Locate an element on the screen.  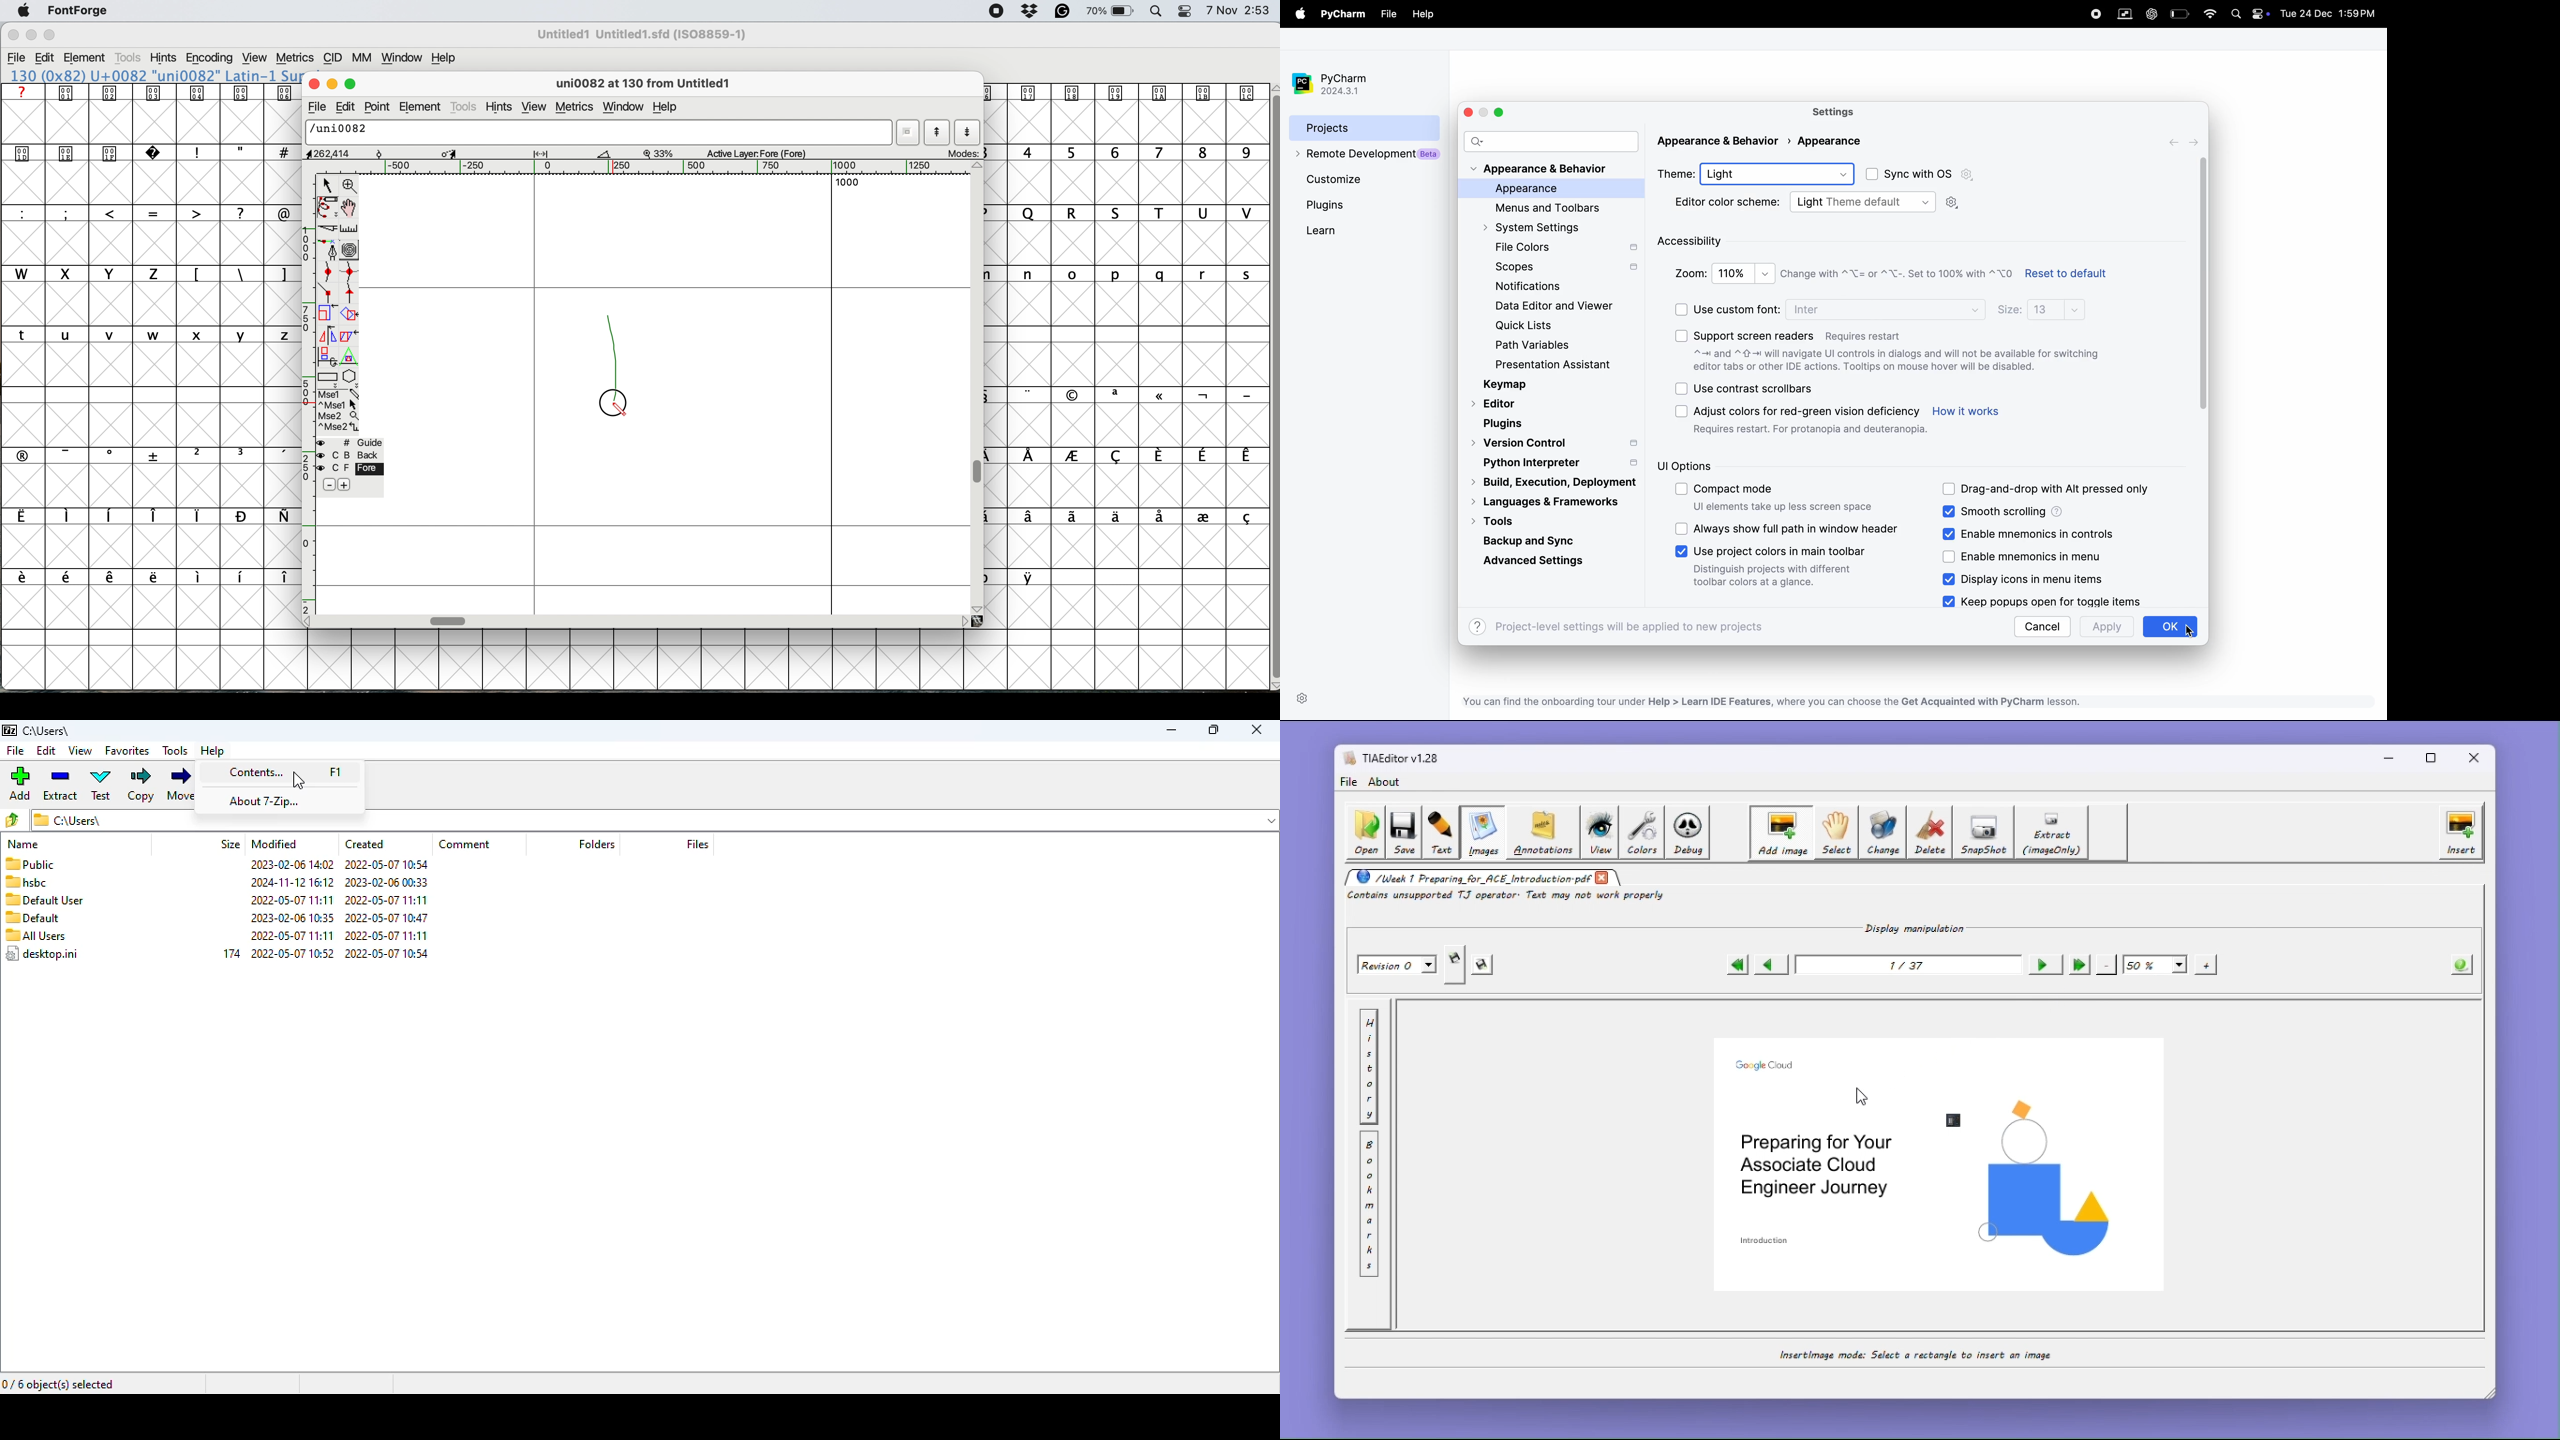
help is located at coordinates (441, 58).